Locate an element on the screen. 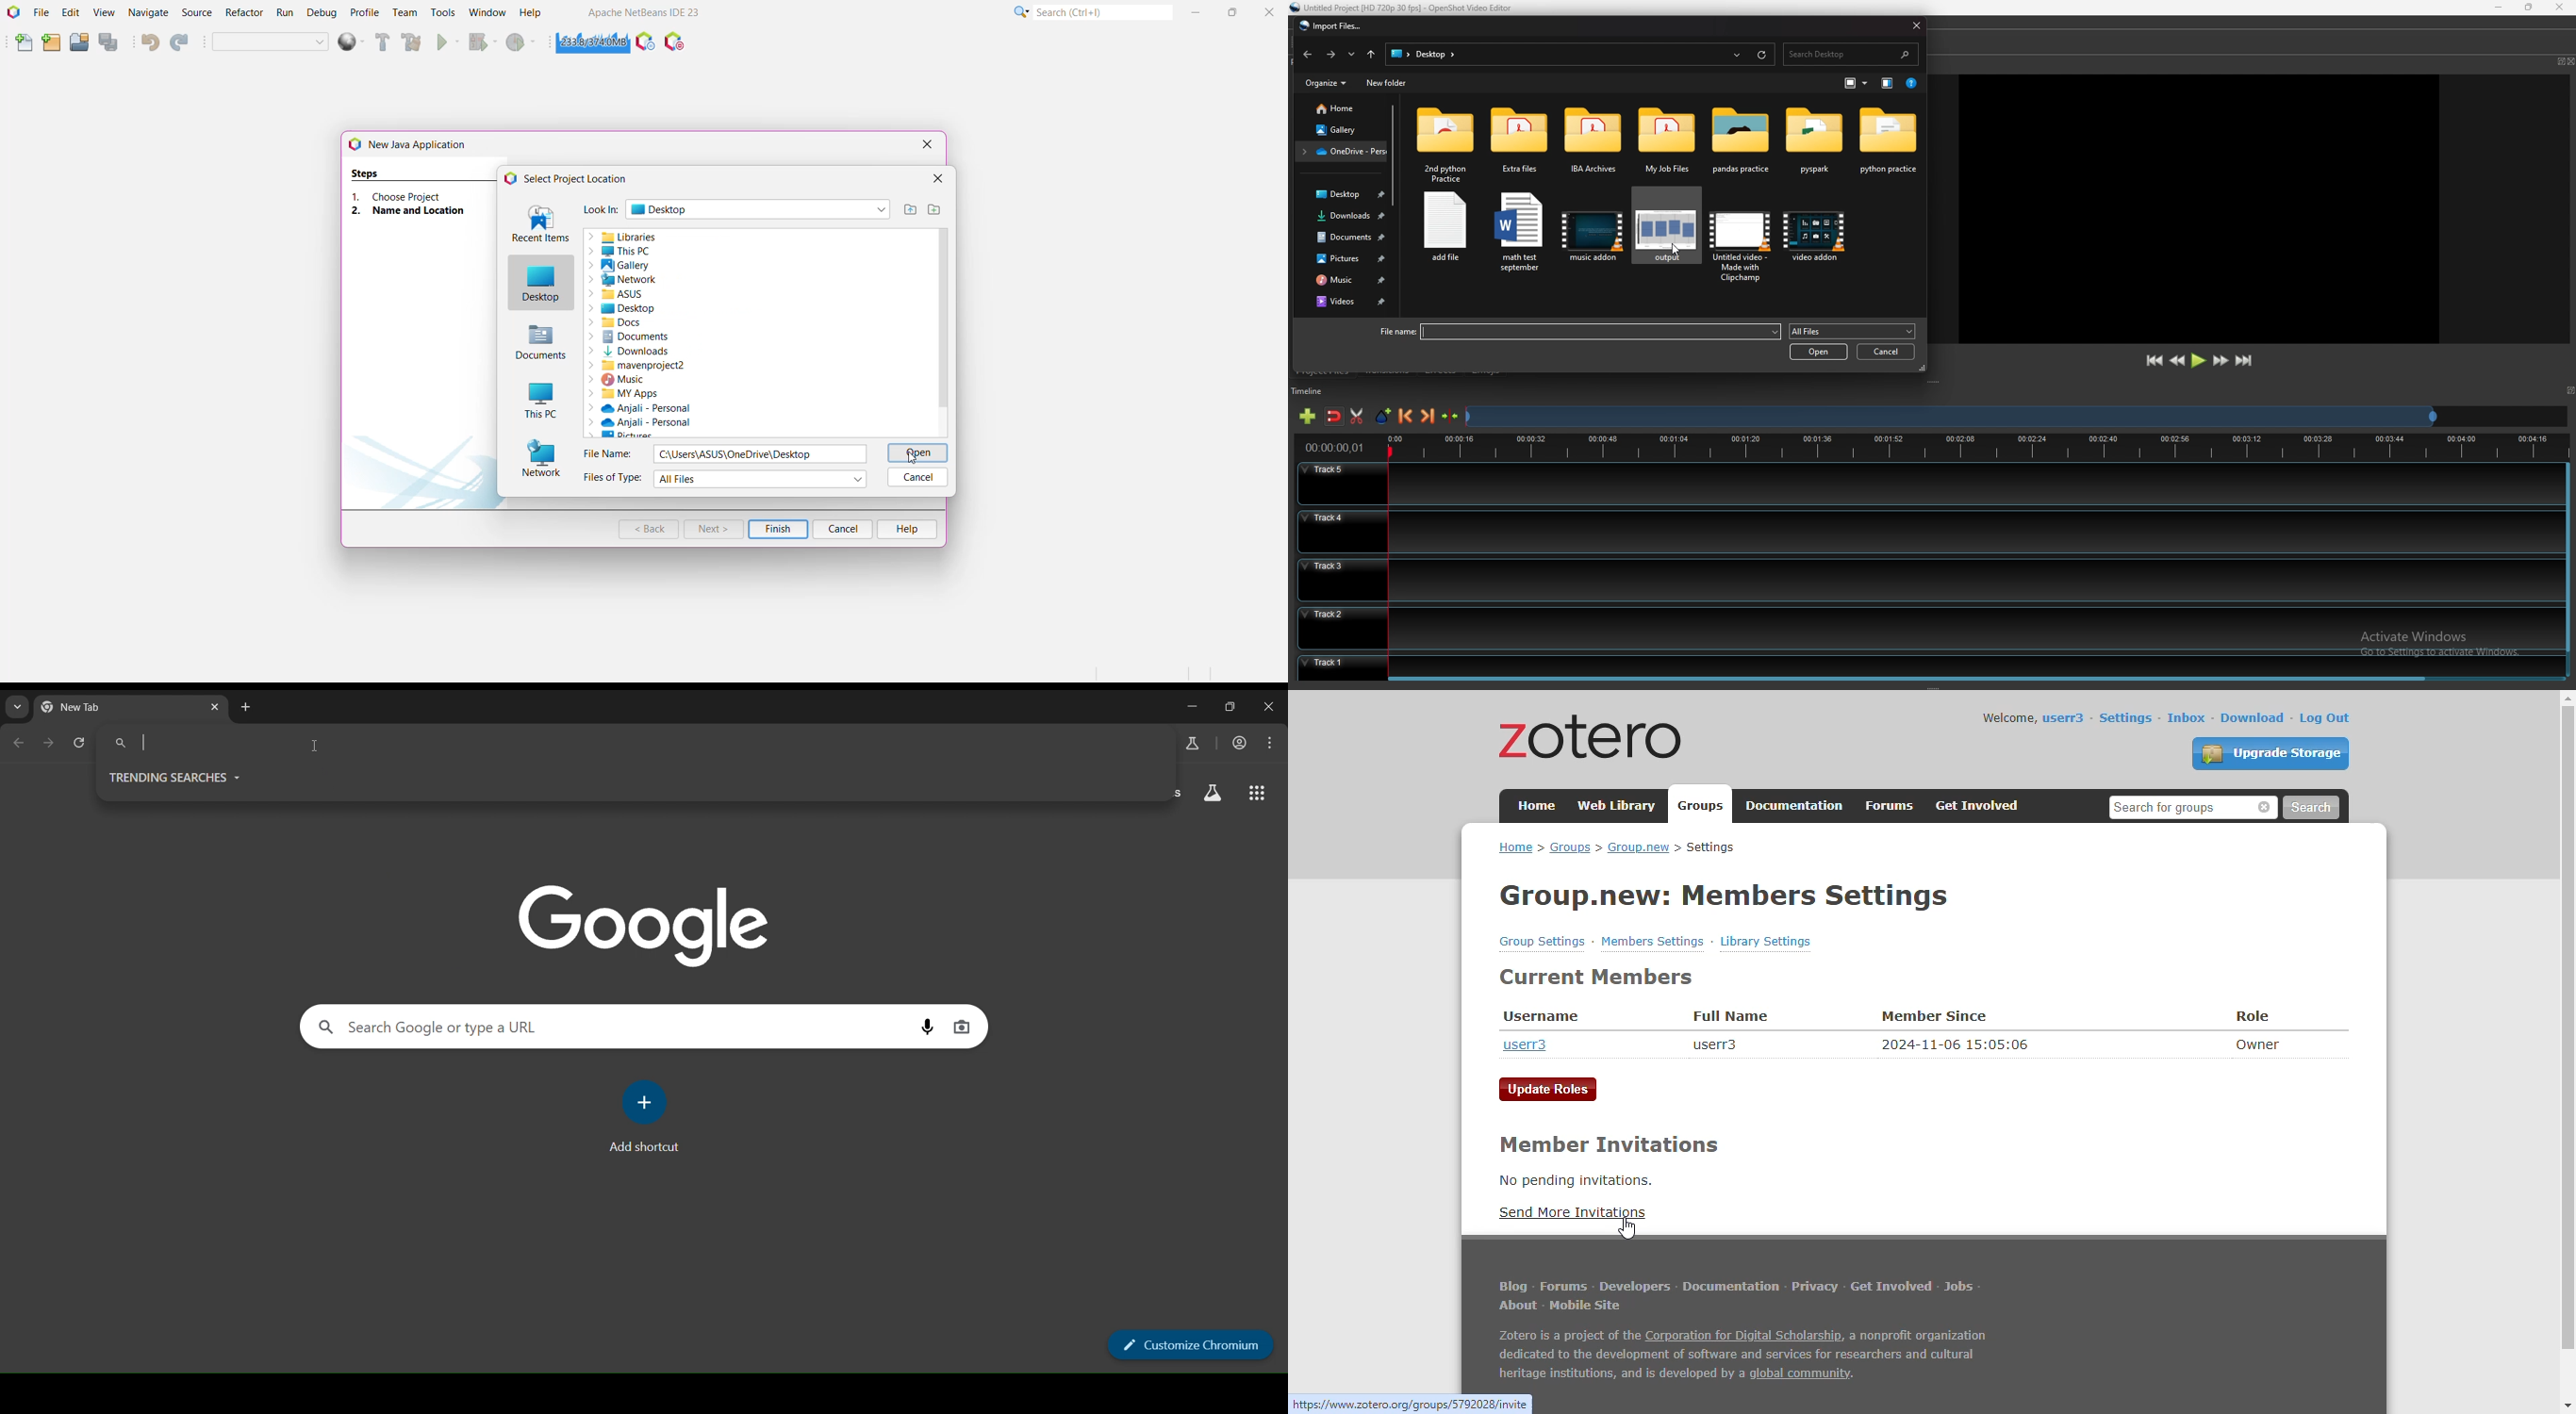 This screenshot has width=2576, height=1428. videos is located at coordinates (1347, 302).